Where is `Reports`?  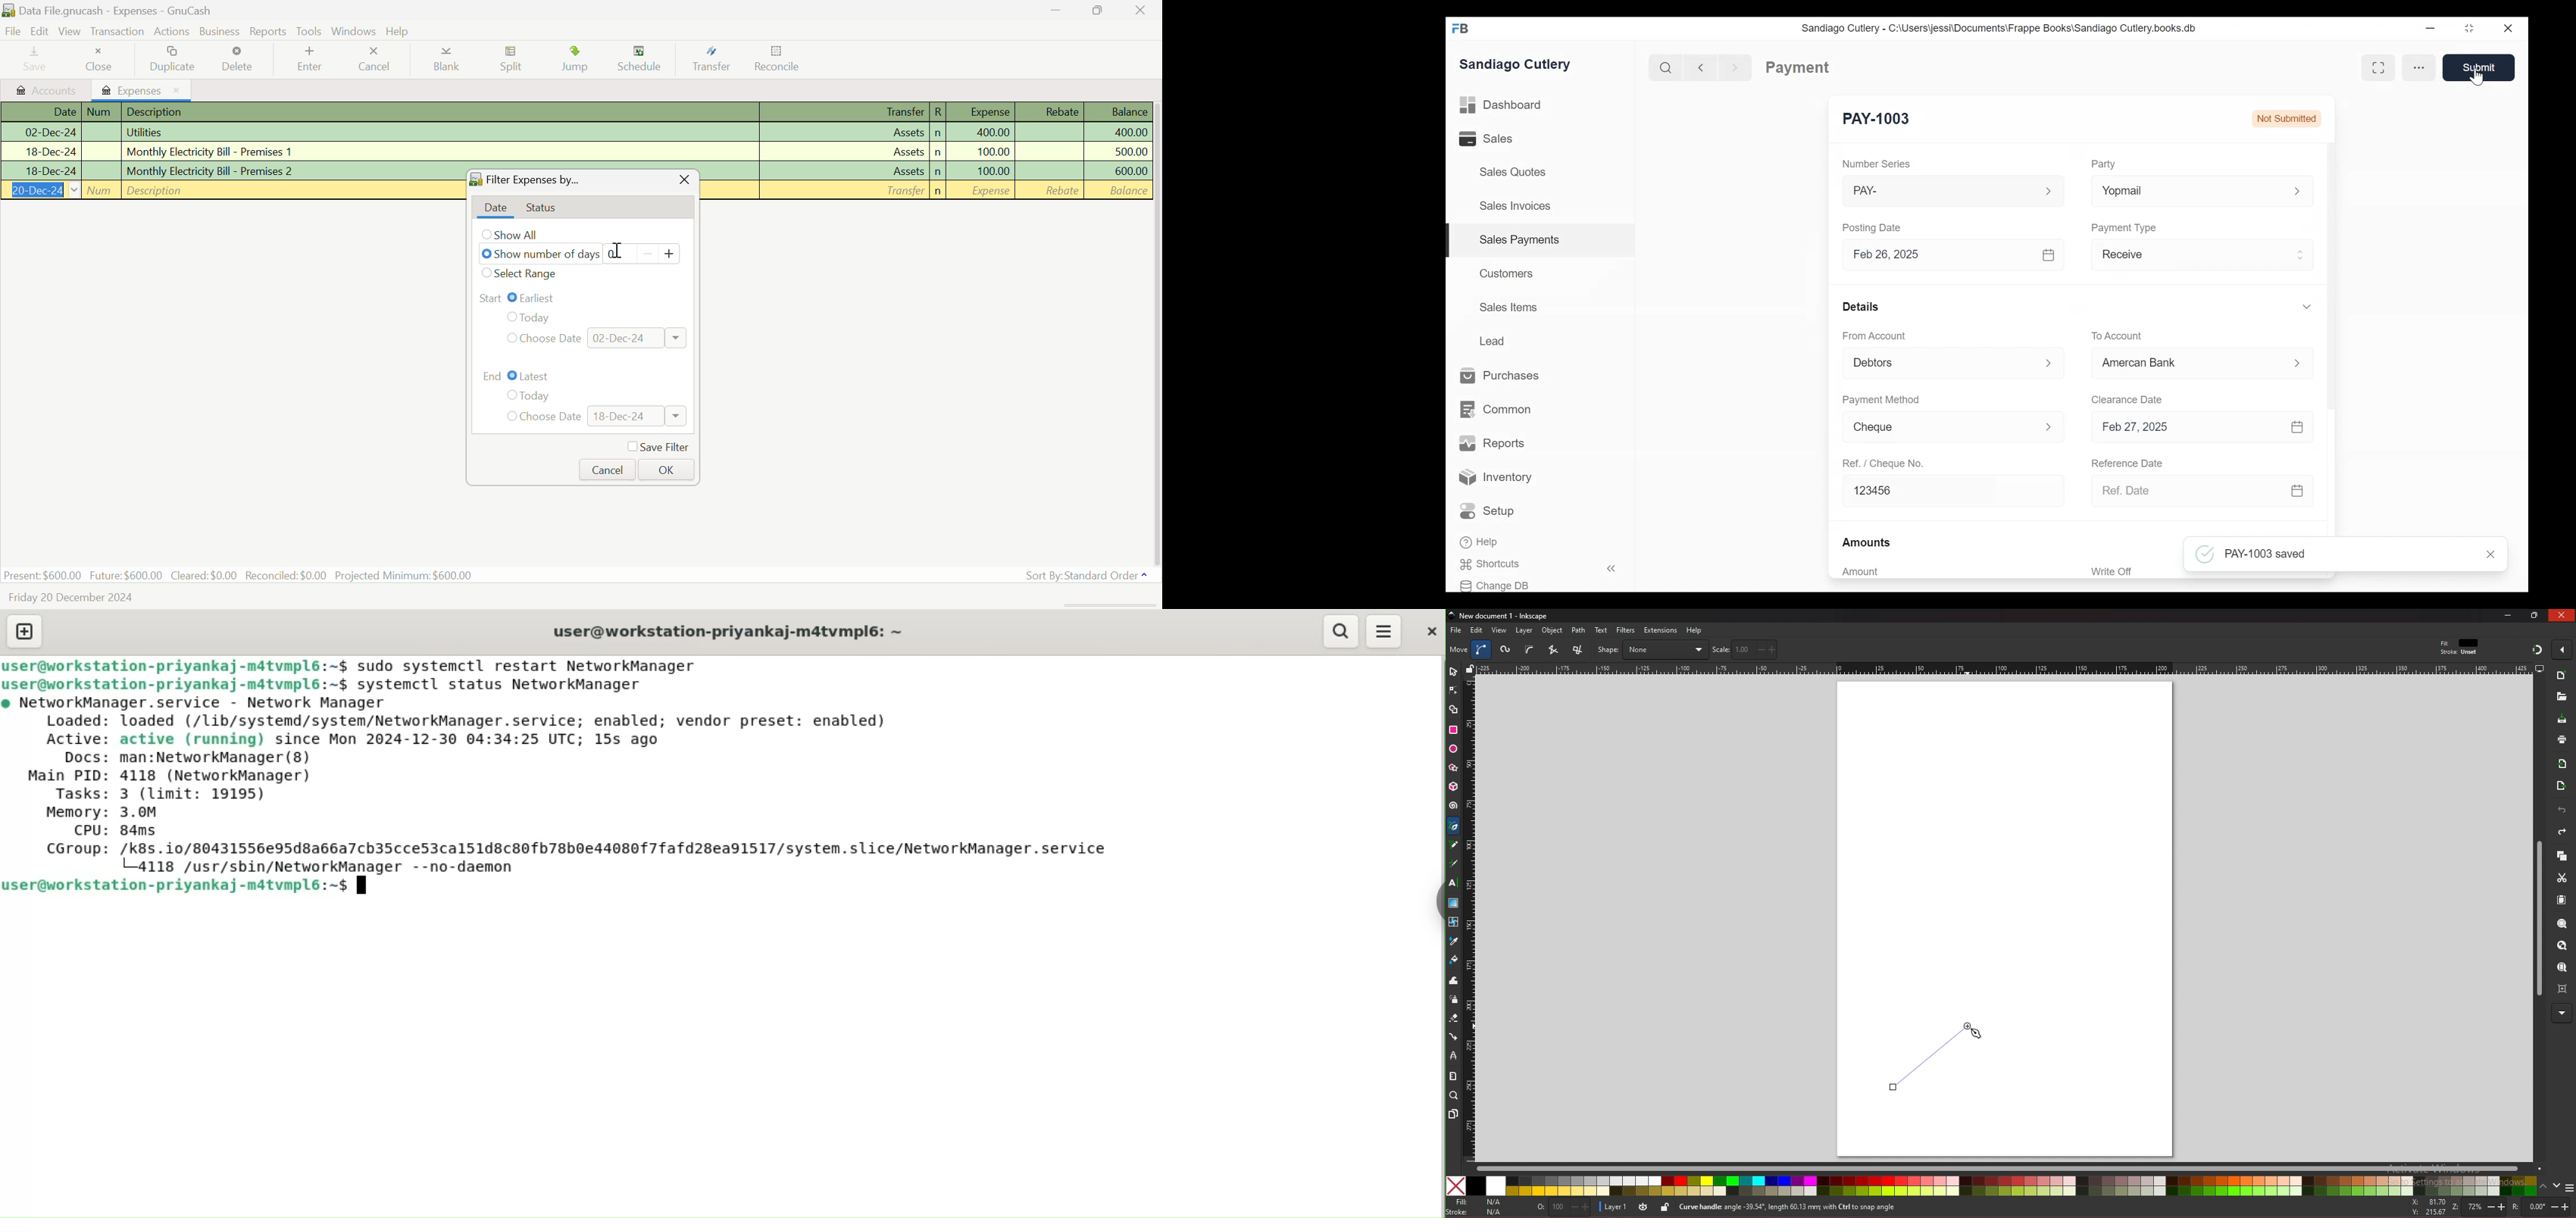
Reports is located at coordinates (1492, 443).